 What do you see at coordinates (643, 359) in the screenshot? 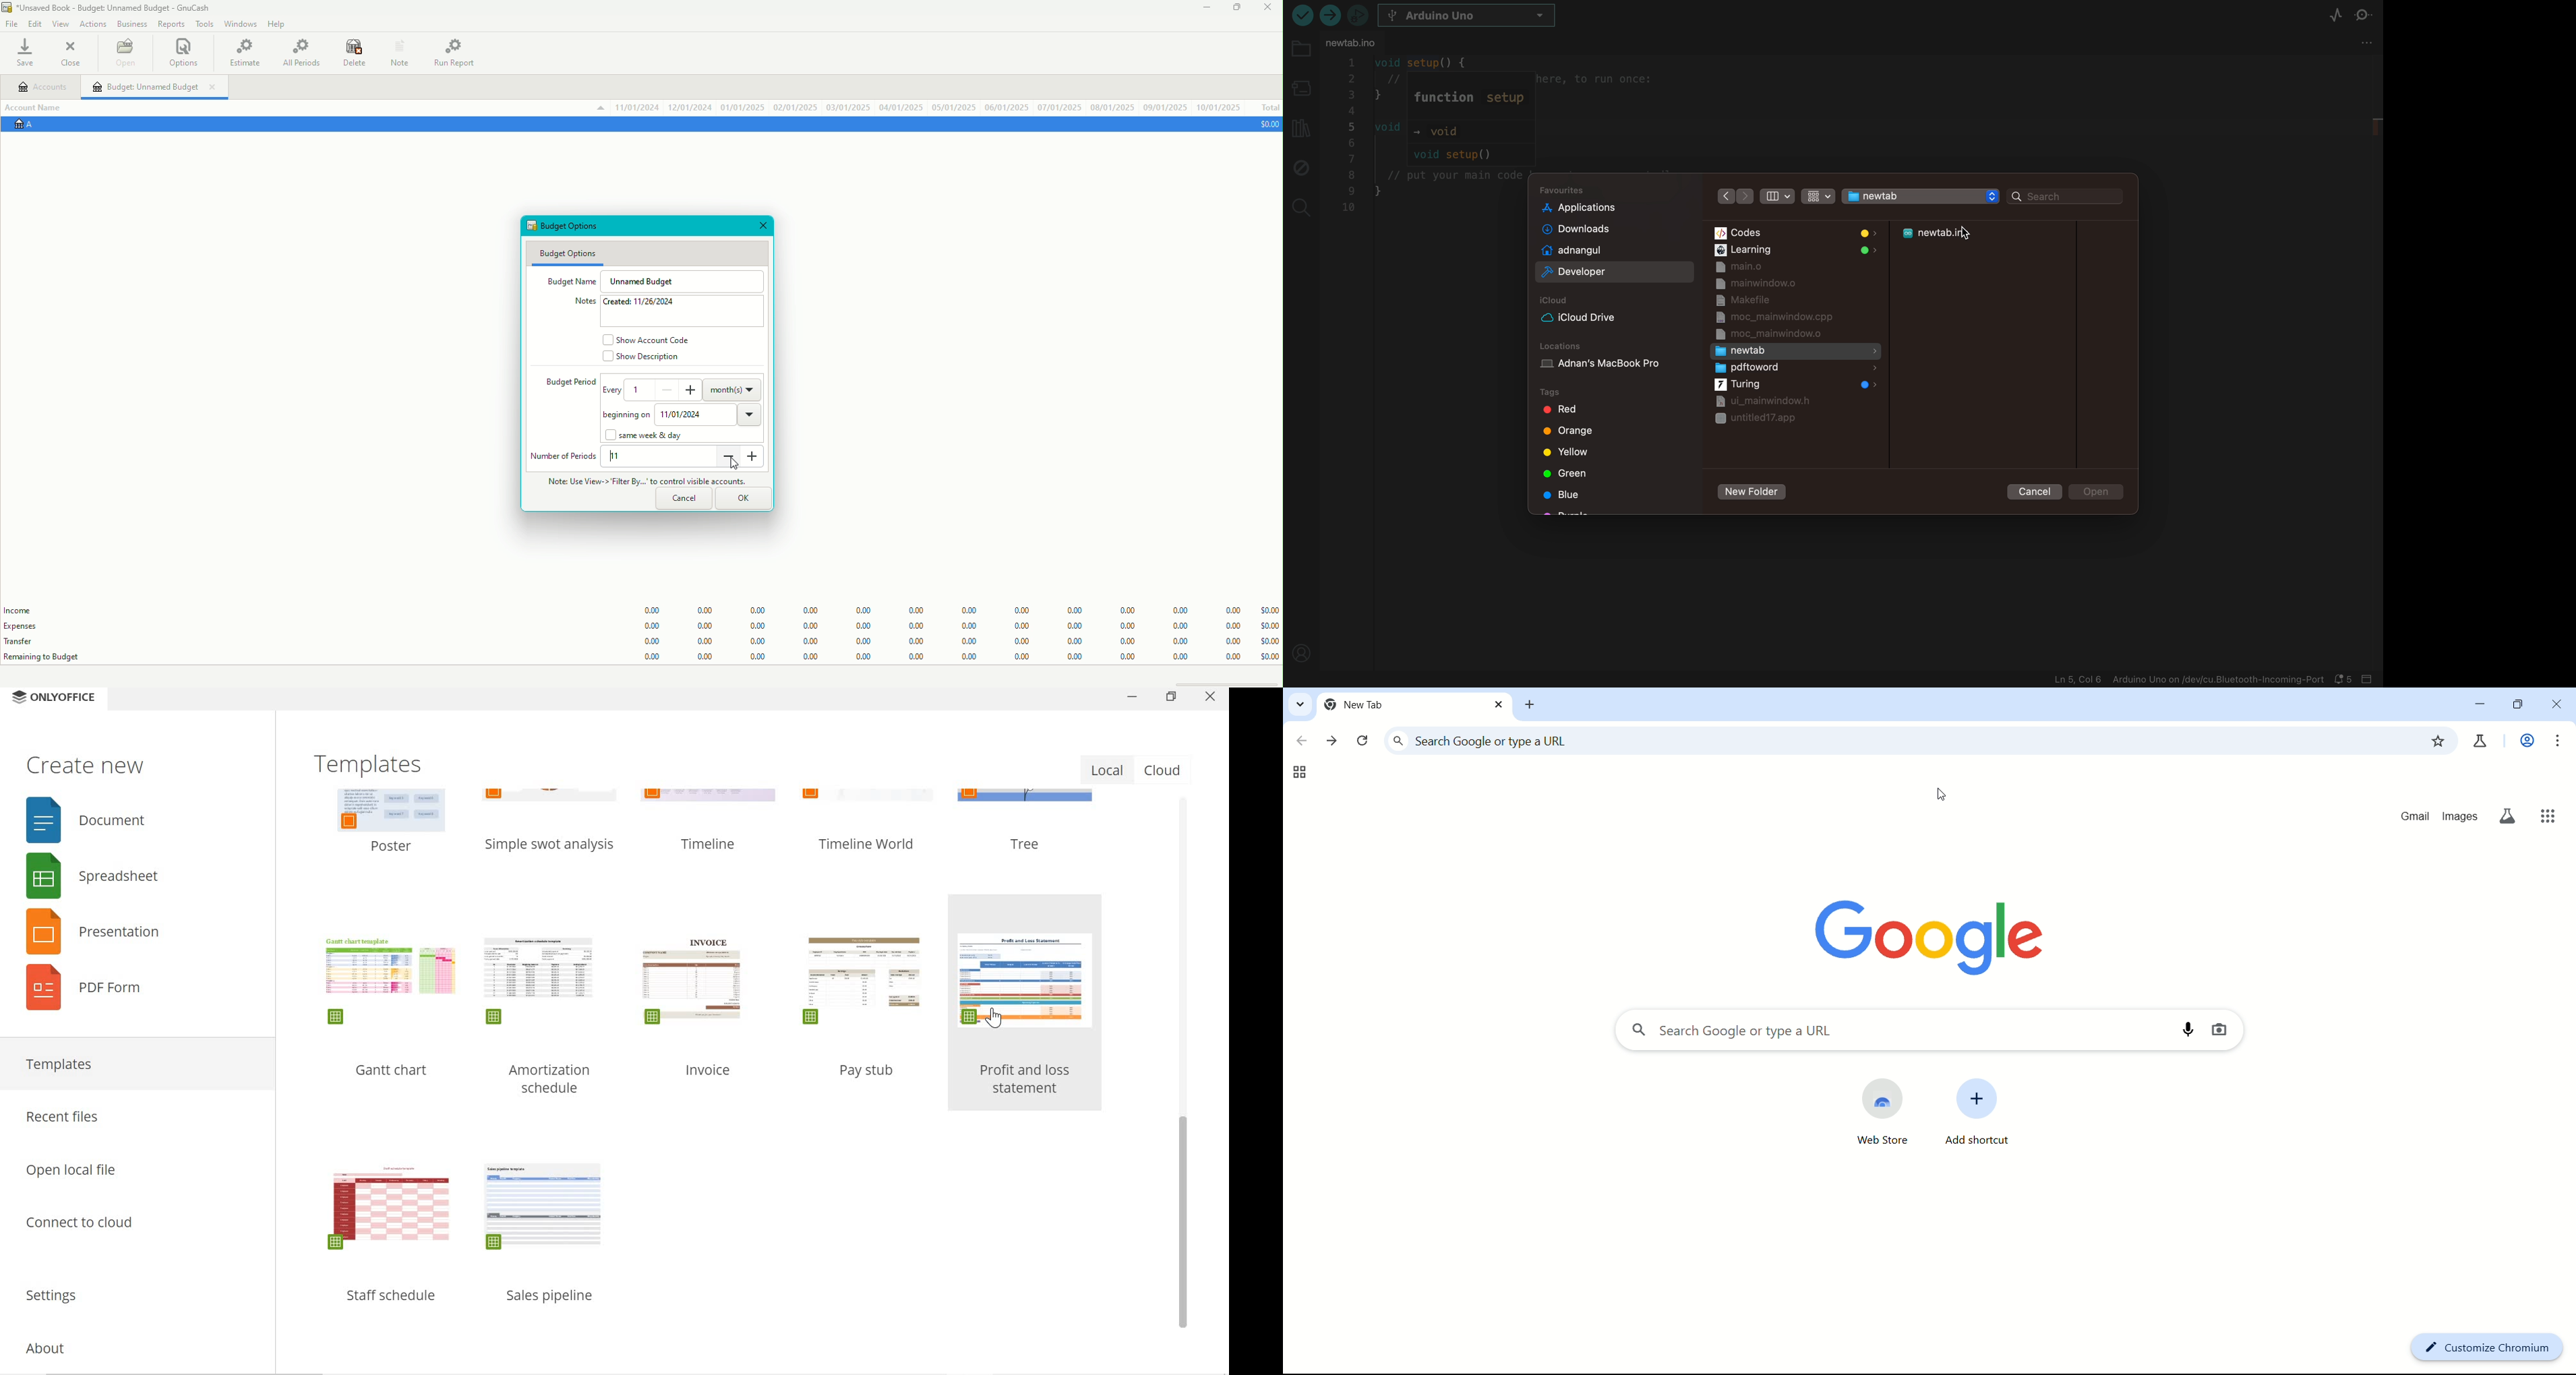
I see `Show Description` at bounding box center [643, 359].